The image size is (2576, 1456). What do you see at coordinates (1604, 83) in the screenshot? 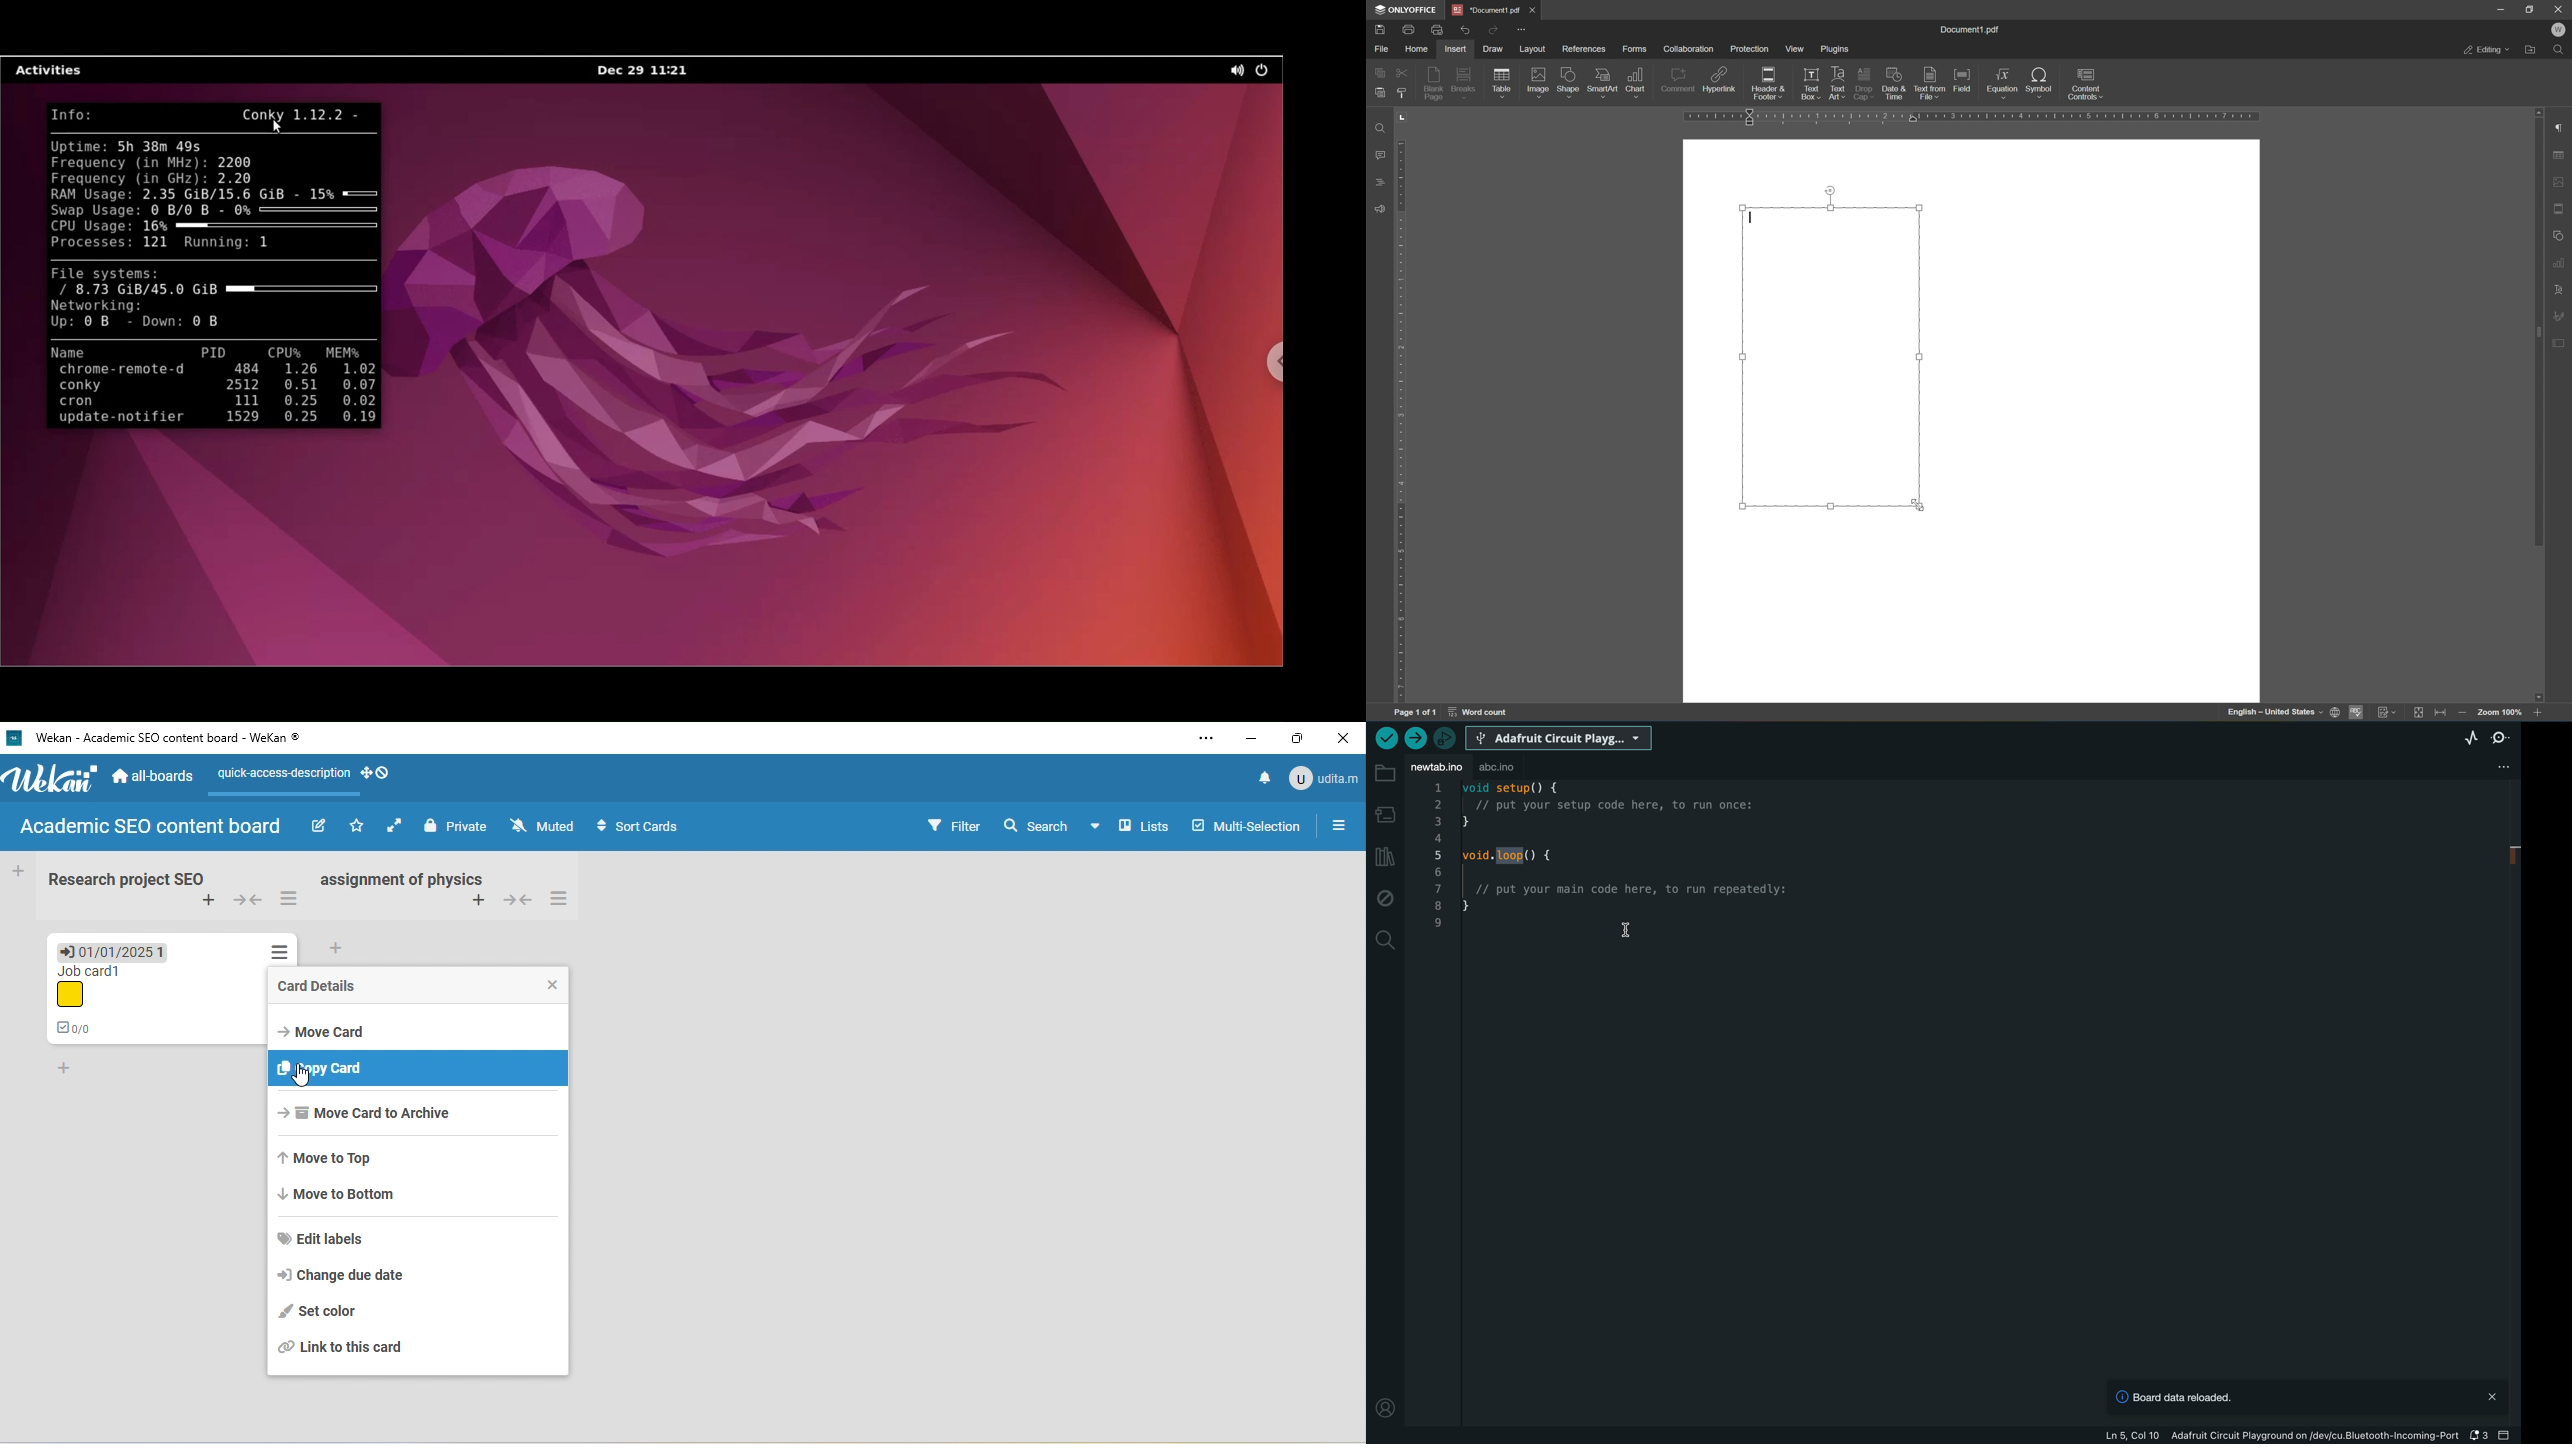
I see `smart art` at bounding box center [1604, 83].